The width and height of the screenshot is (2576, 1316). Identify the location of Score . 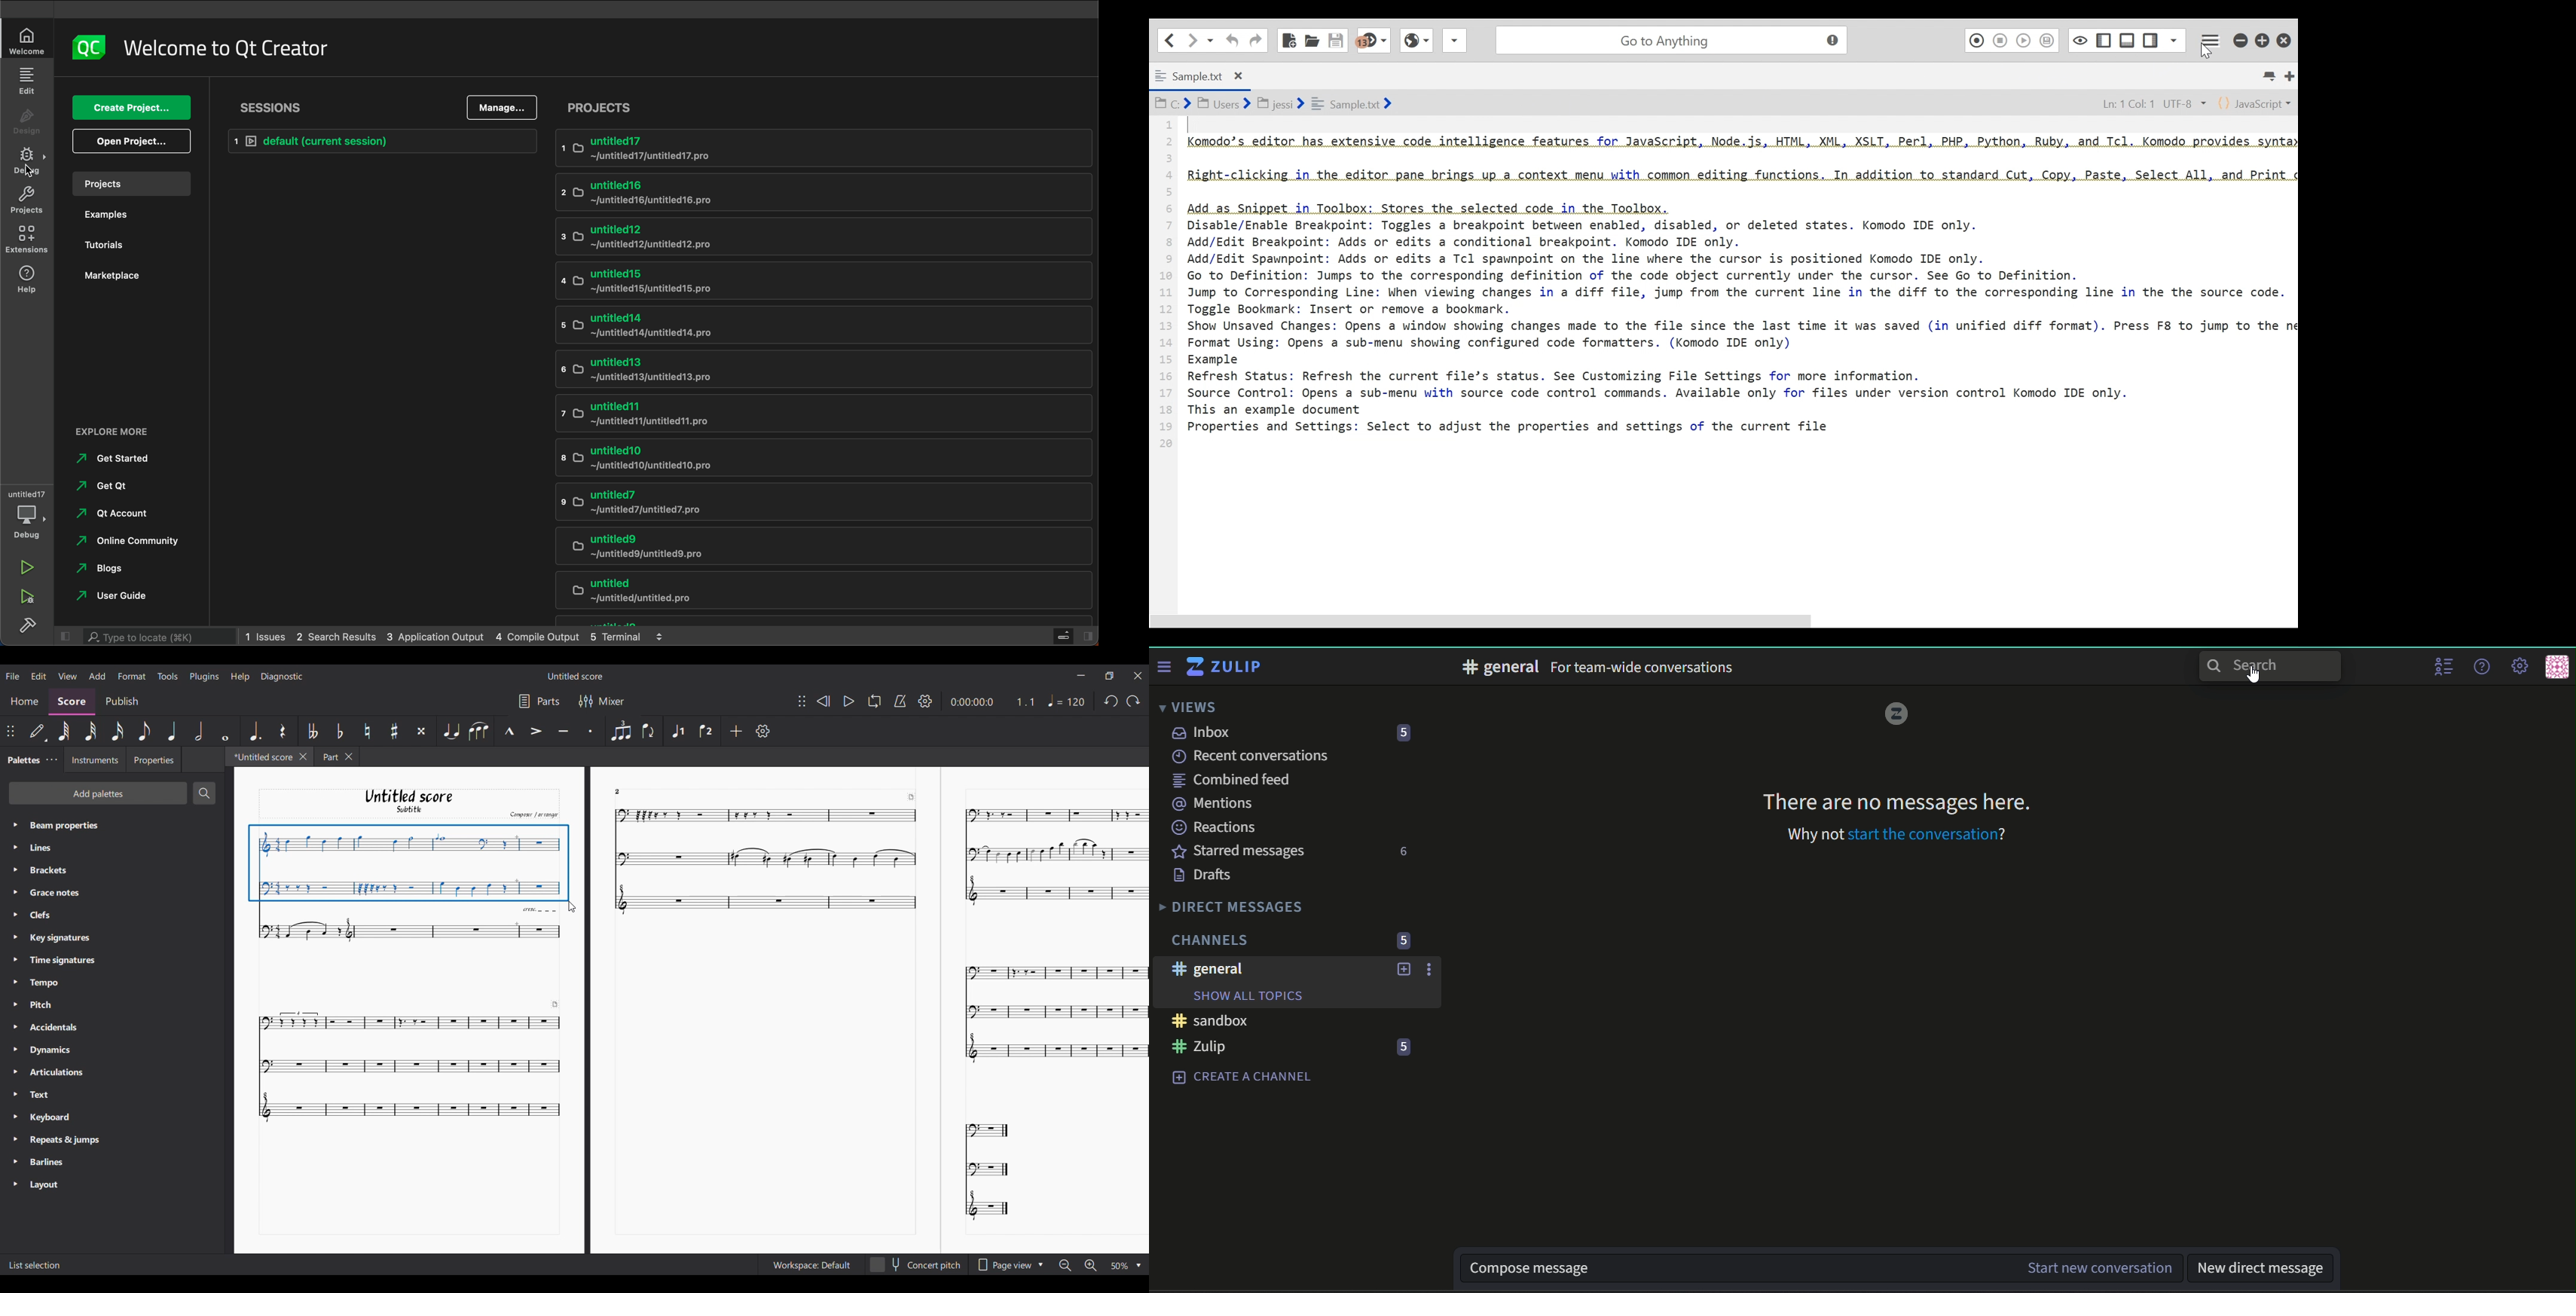
(72, 703).